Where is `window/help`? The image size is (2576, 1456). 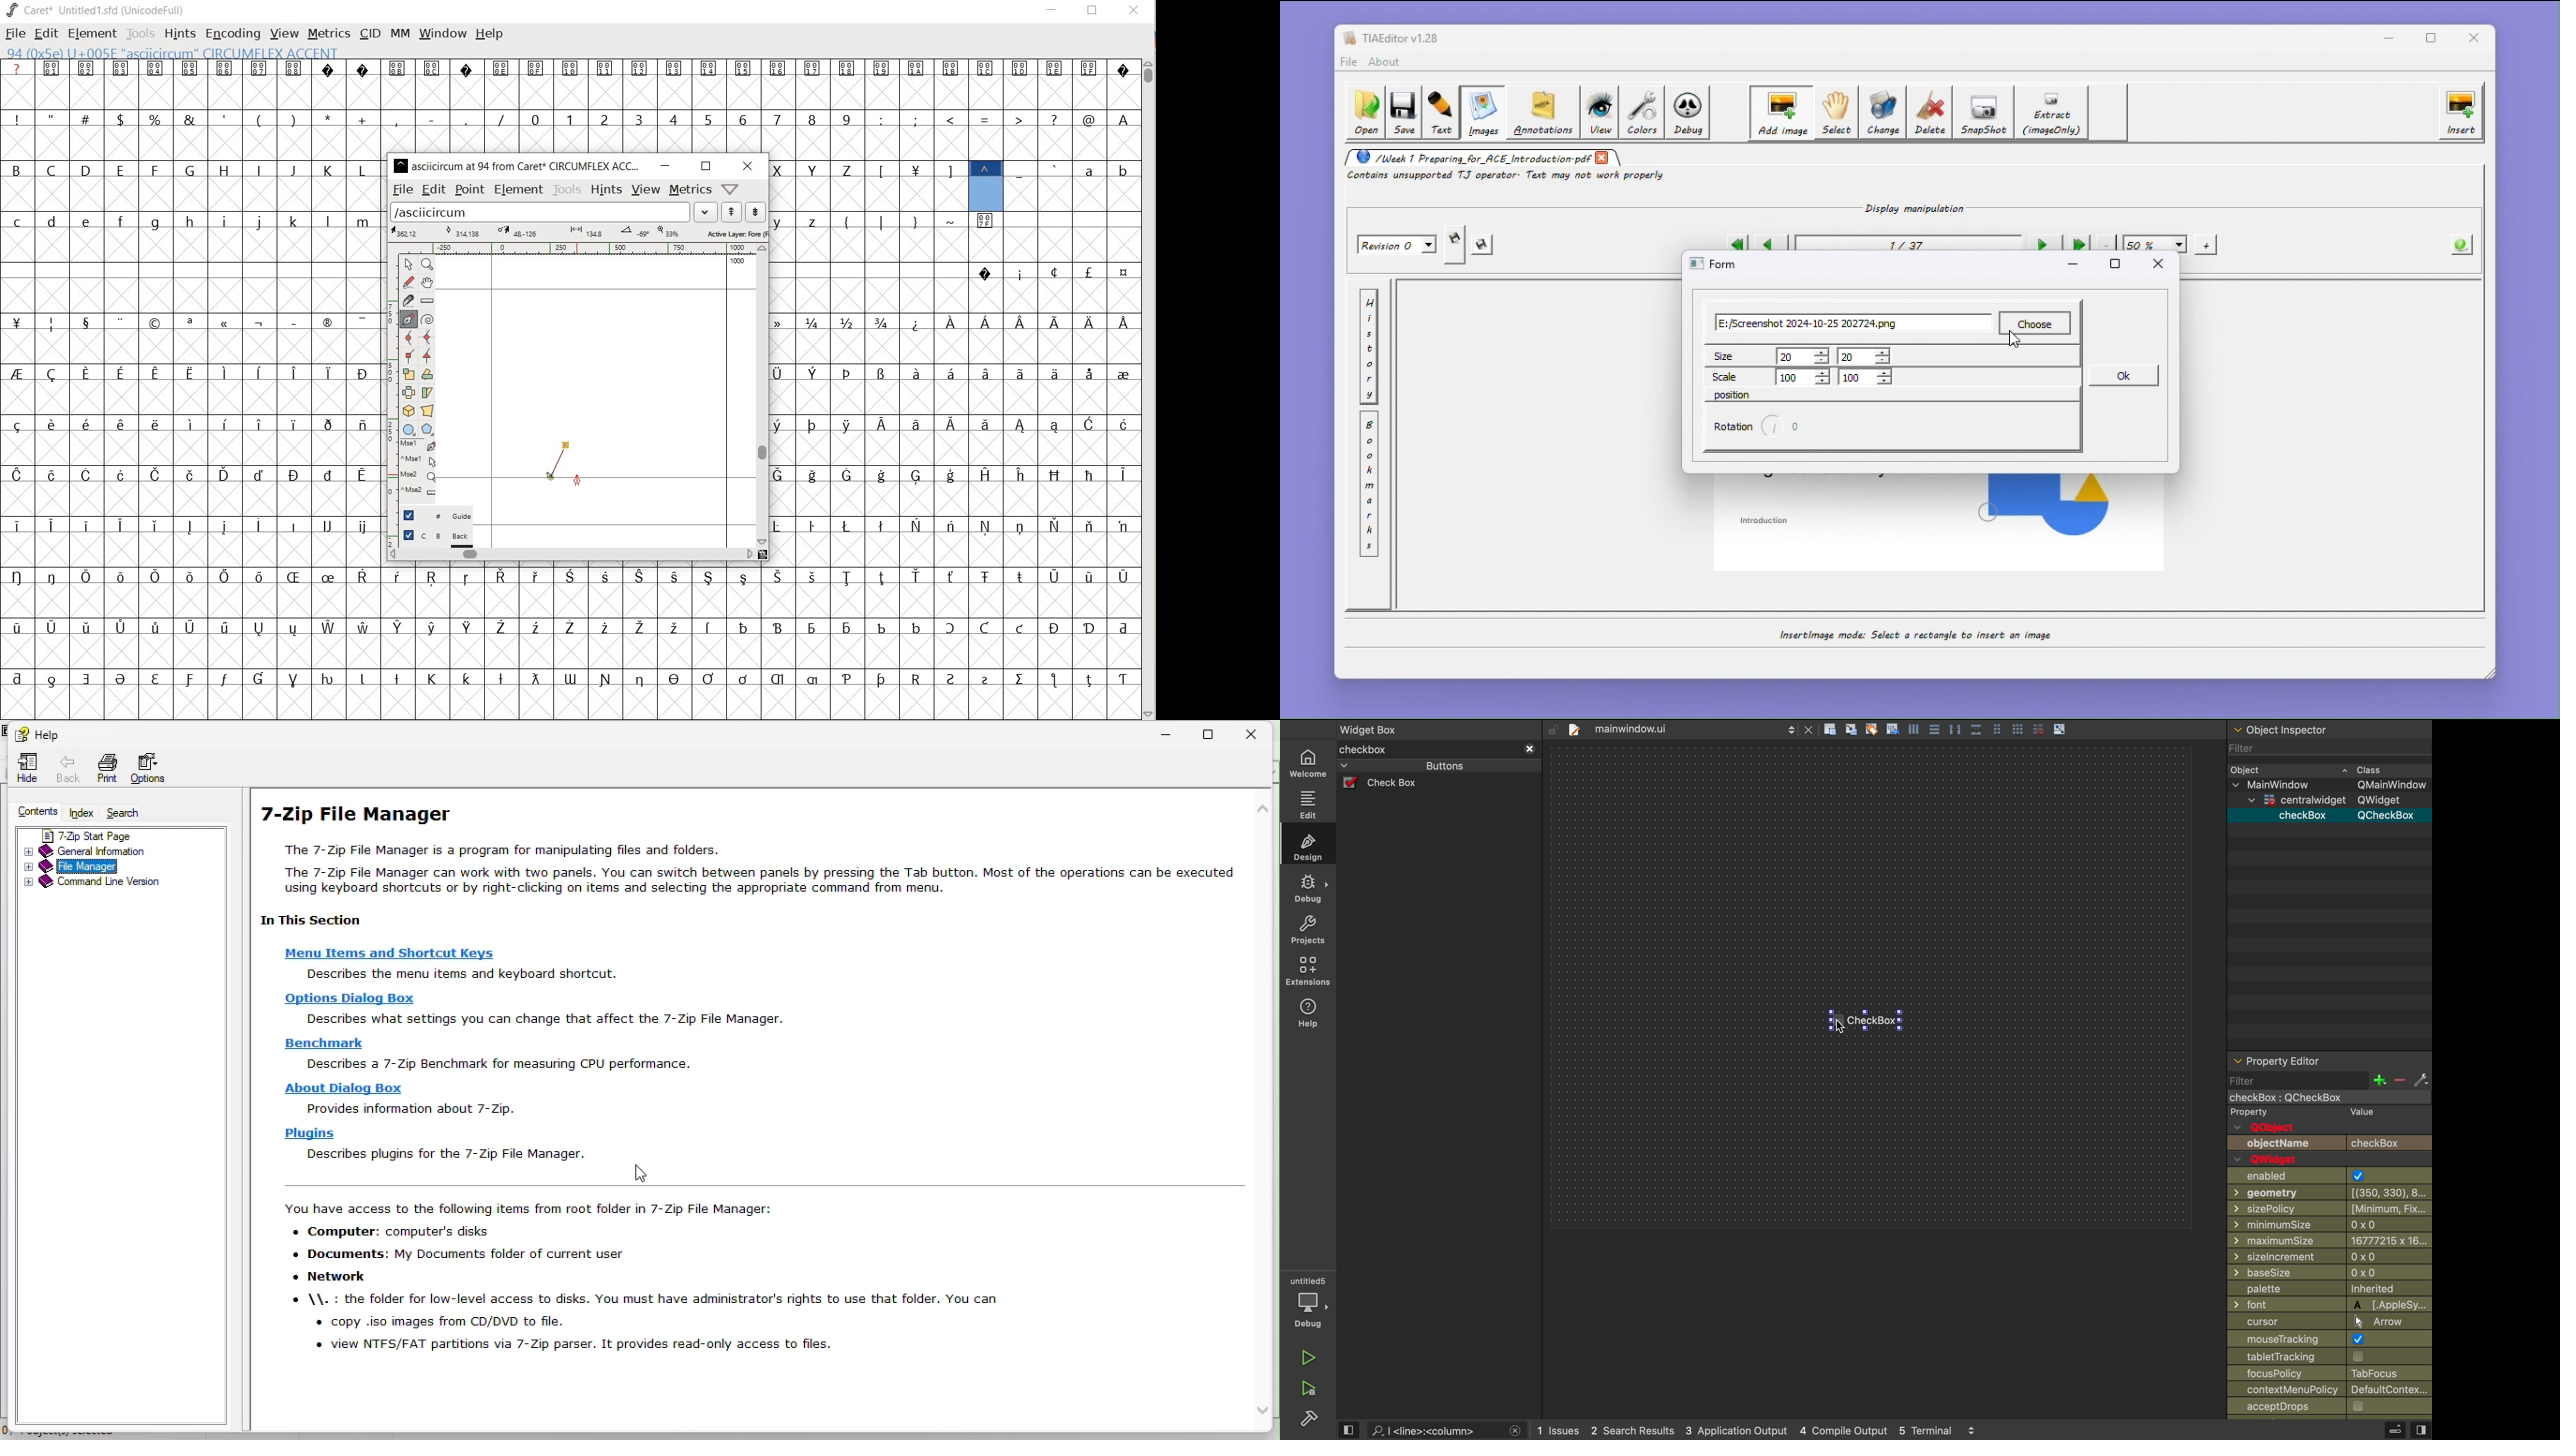 window/help is located at coordinates (728, 188).